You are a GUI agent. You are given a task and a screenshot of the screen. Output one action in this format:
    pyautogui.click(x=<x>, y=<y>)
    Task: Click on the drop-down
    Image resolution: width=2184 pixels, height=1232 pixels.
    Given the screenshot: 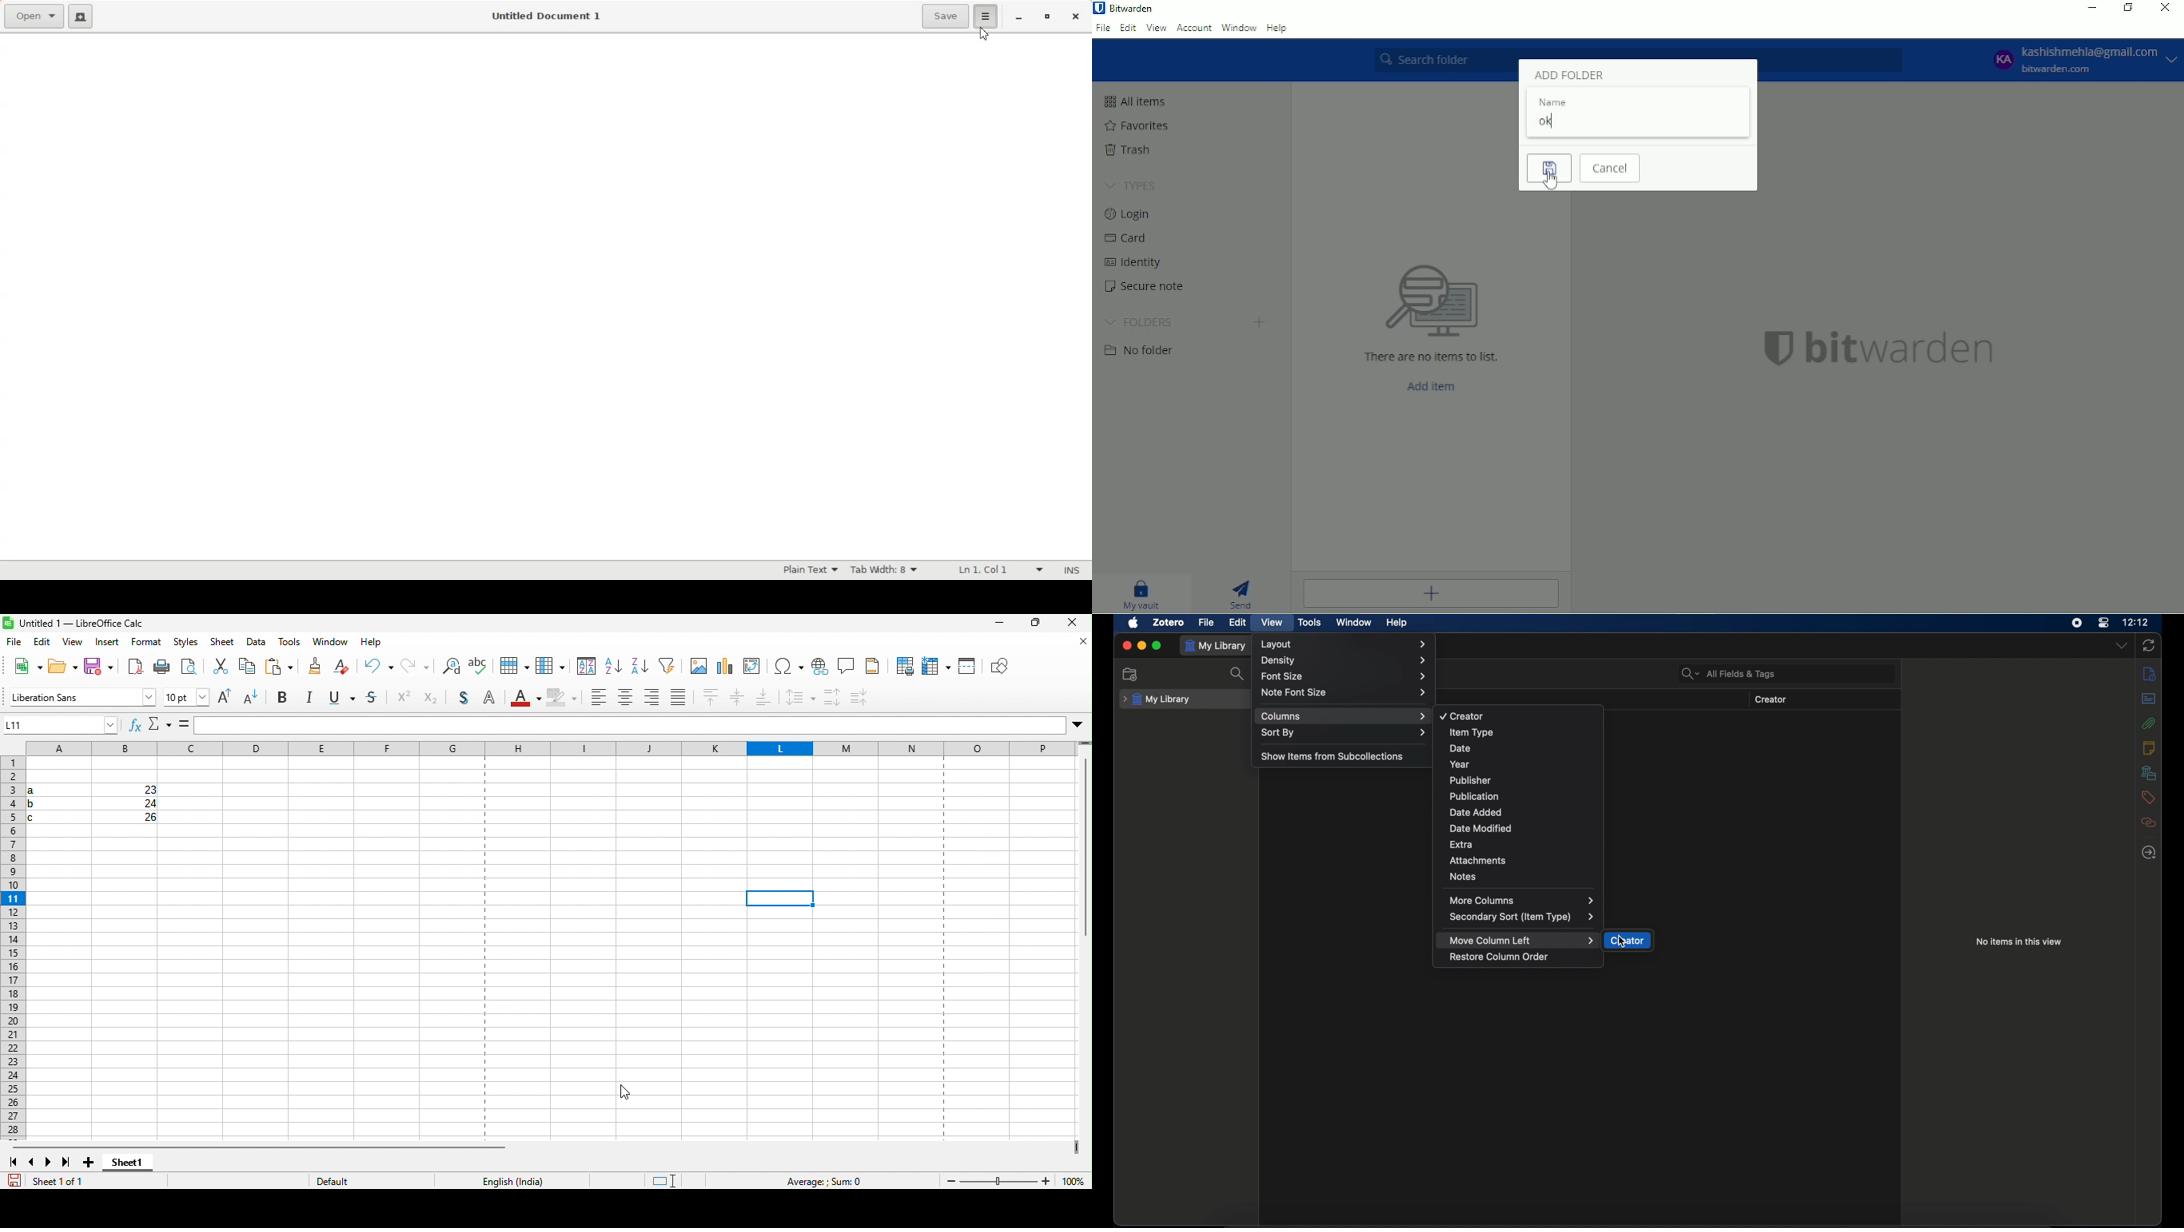 What is the action you would take?
    pyautogui.click(x=2123, y=645)
    